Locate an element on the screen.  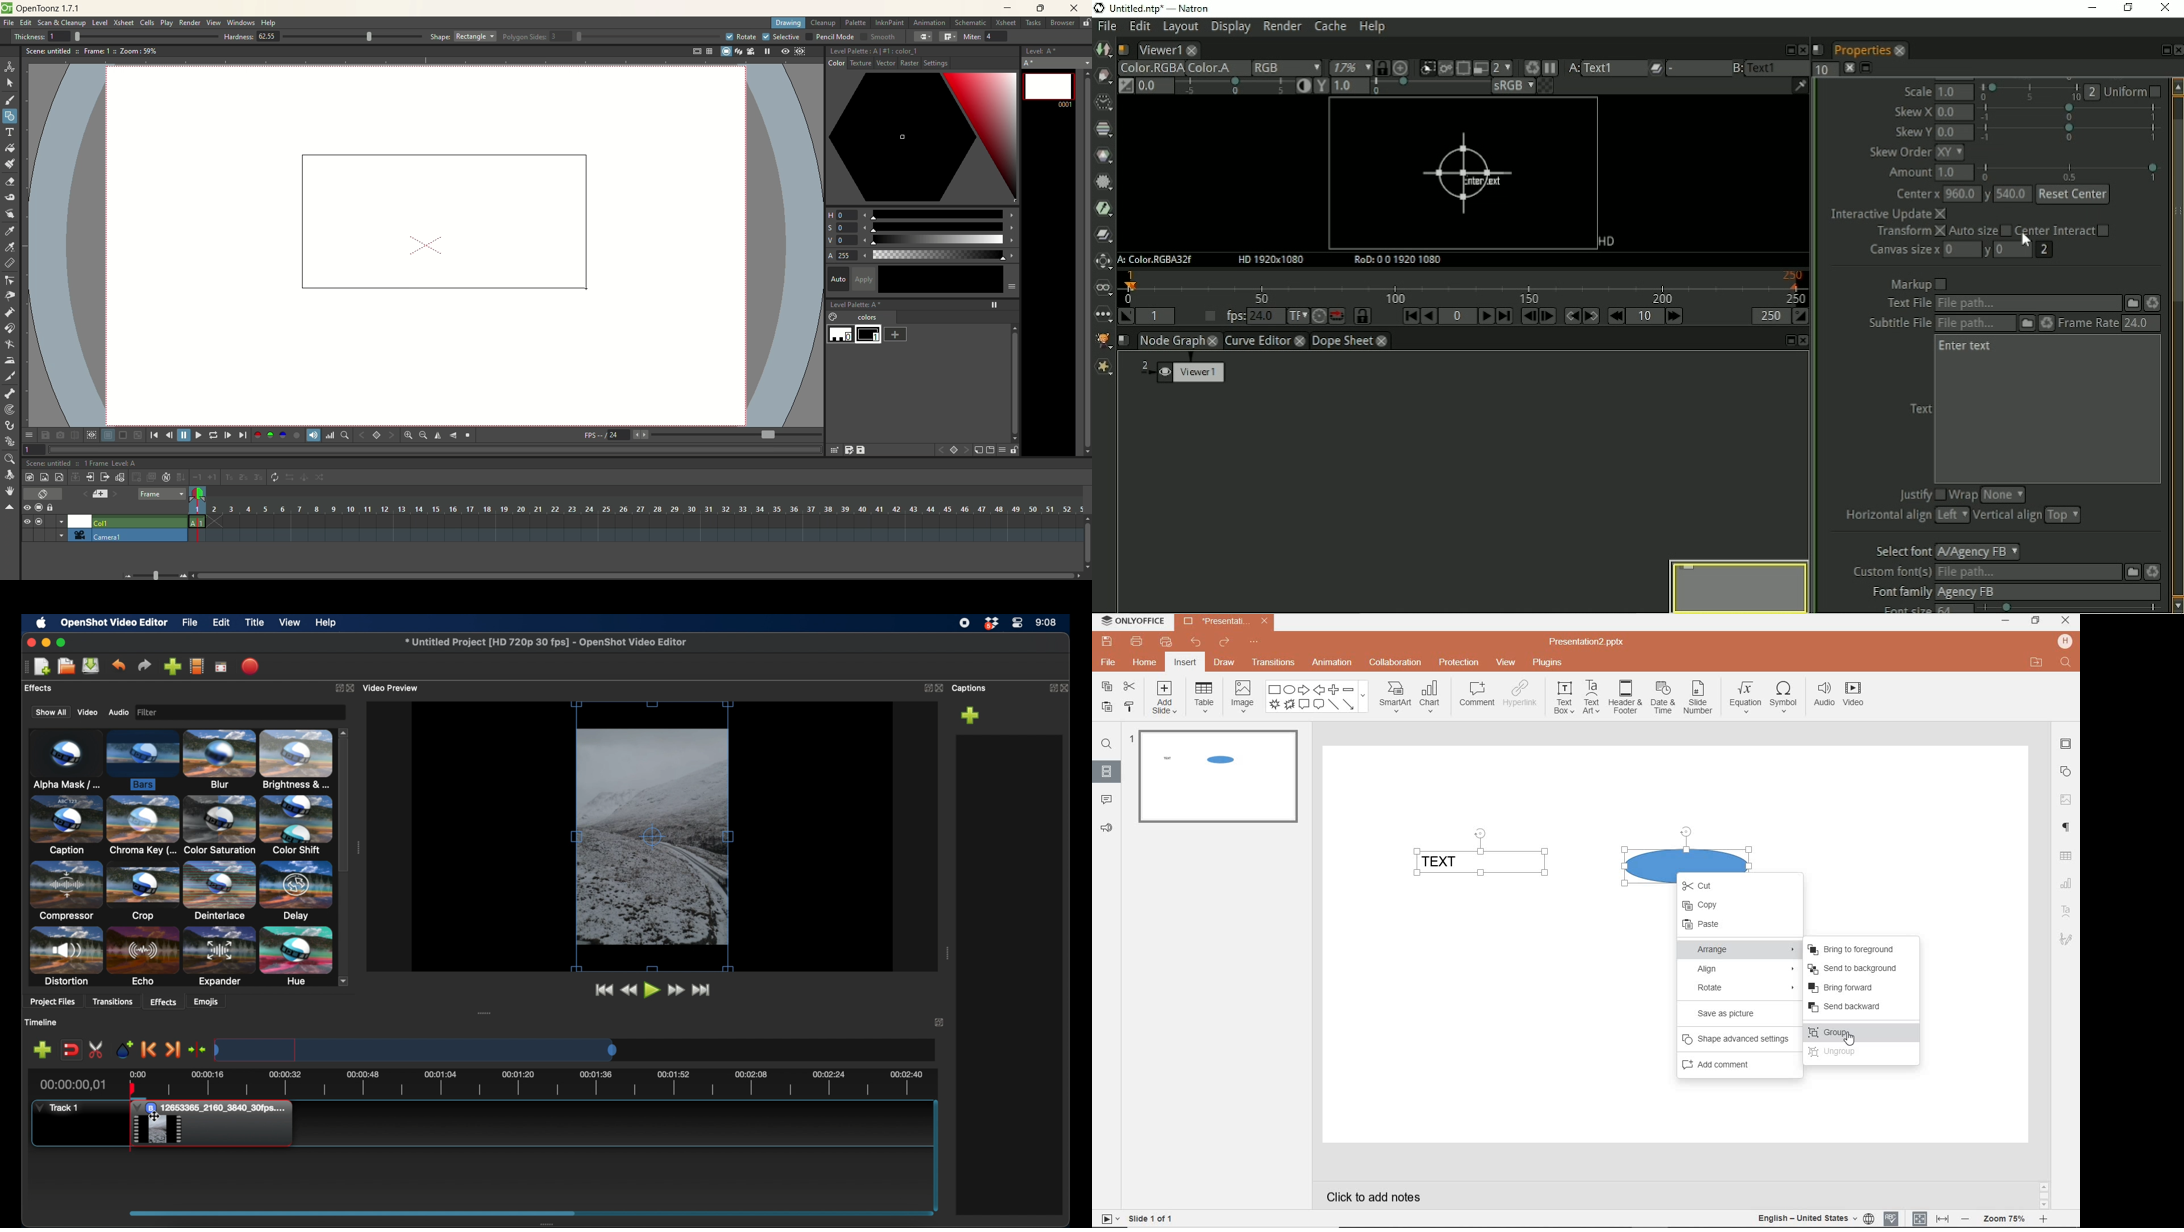
center playhead on the timeline is located at coordinates (197, 1049).